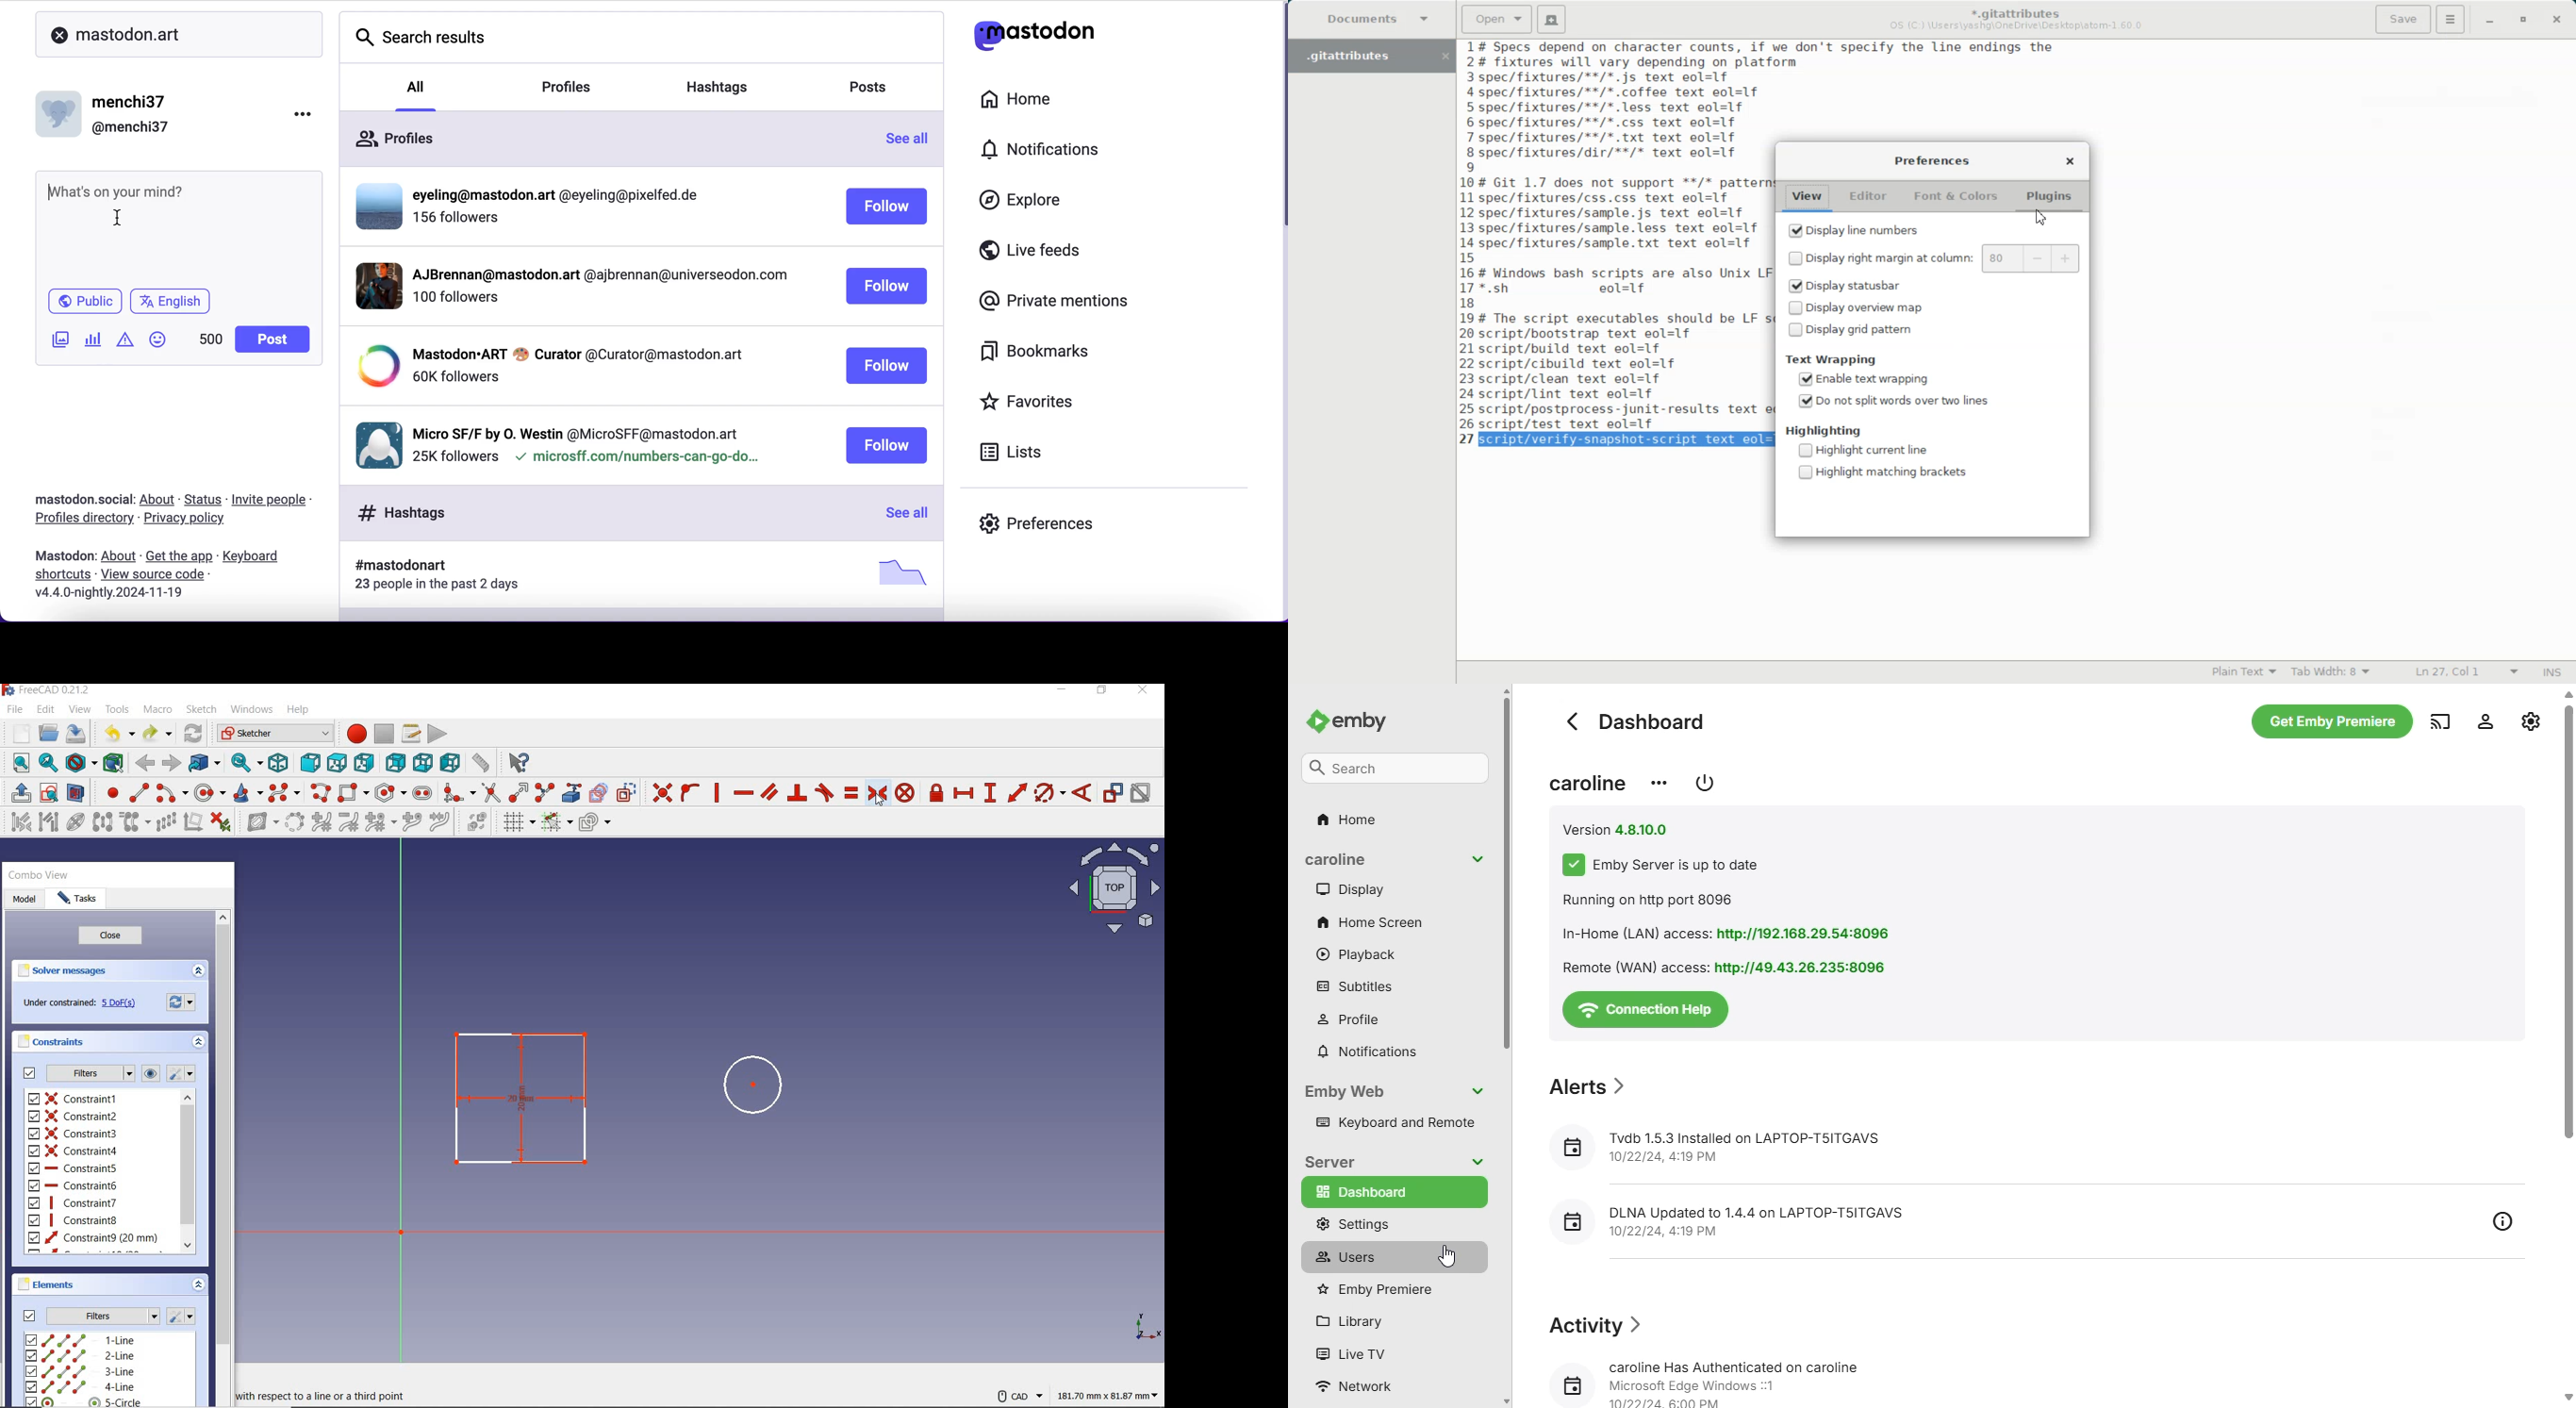  What do you see at coordinates (515, 1092) in the screenshot?
I see `centered rectangle` at bounding box center [515, 1092].